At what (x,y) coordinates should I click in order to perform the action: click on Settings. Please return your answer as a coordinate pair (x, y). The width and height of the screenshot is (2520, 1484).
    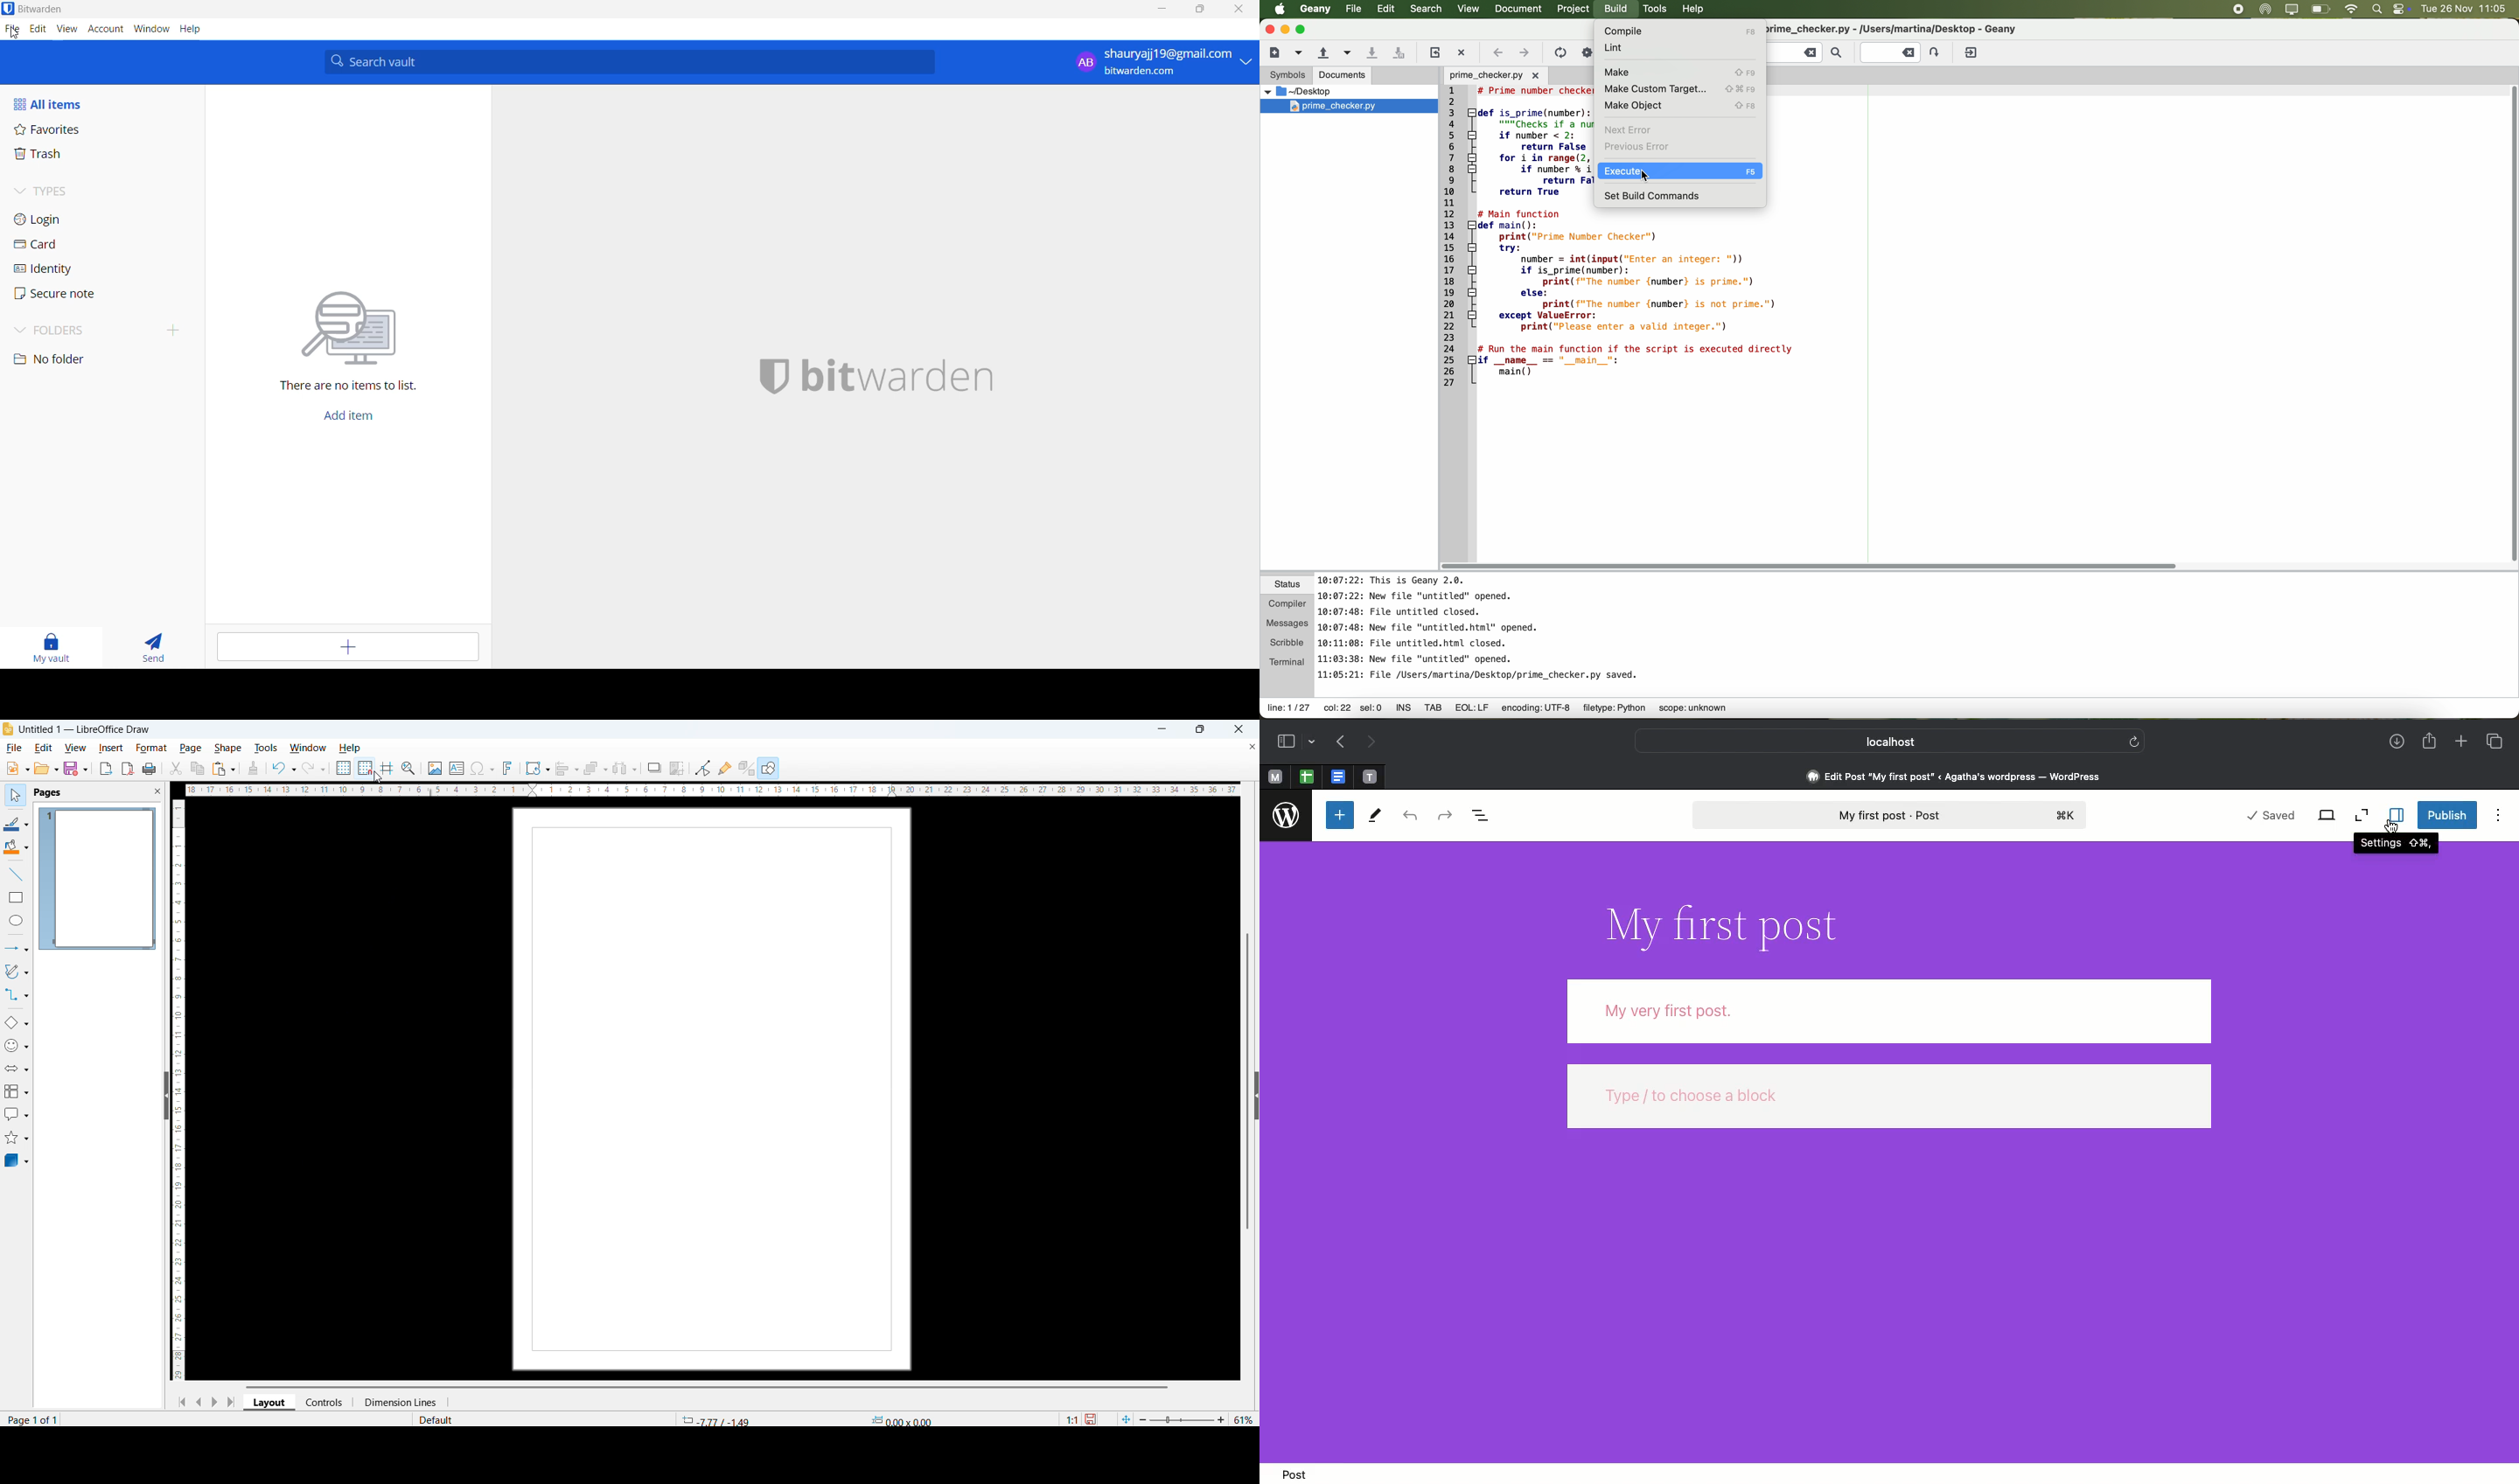
    Looking at the image, I should click on (2394, 842).